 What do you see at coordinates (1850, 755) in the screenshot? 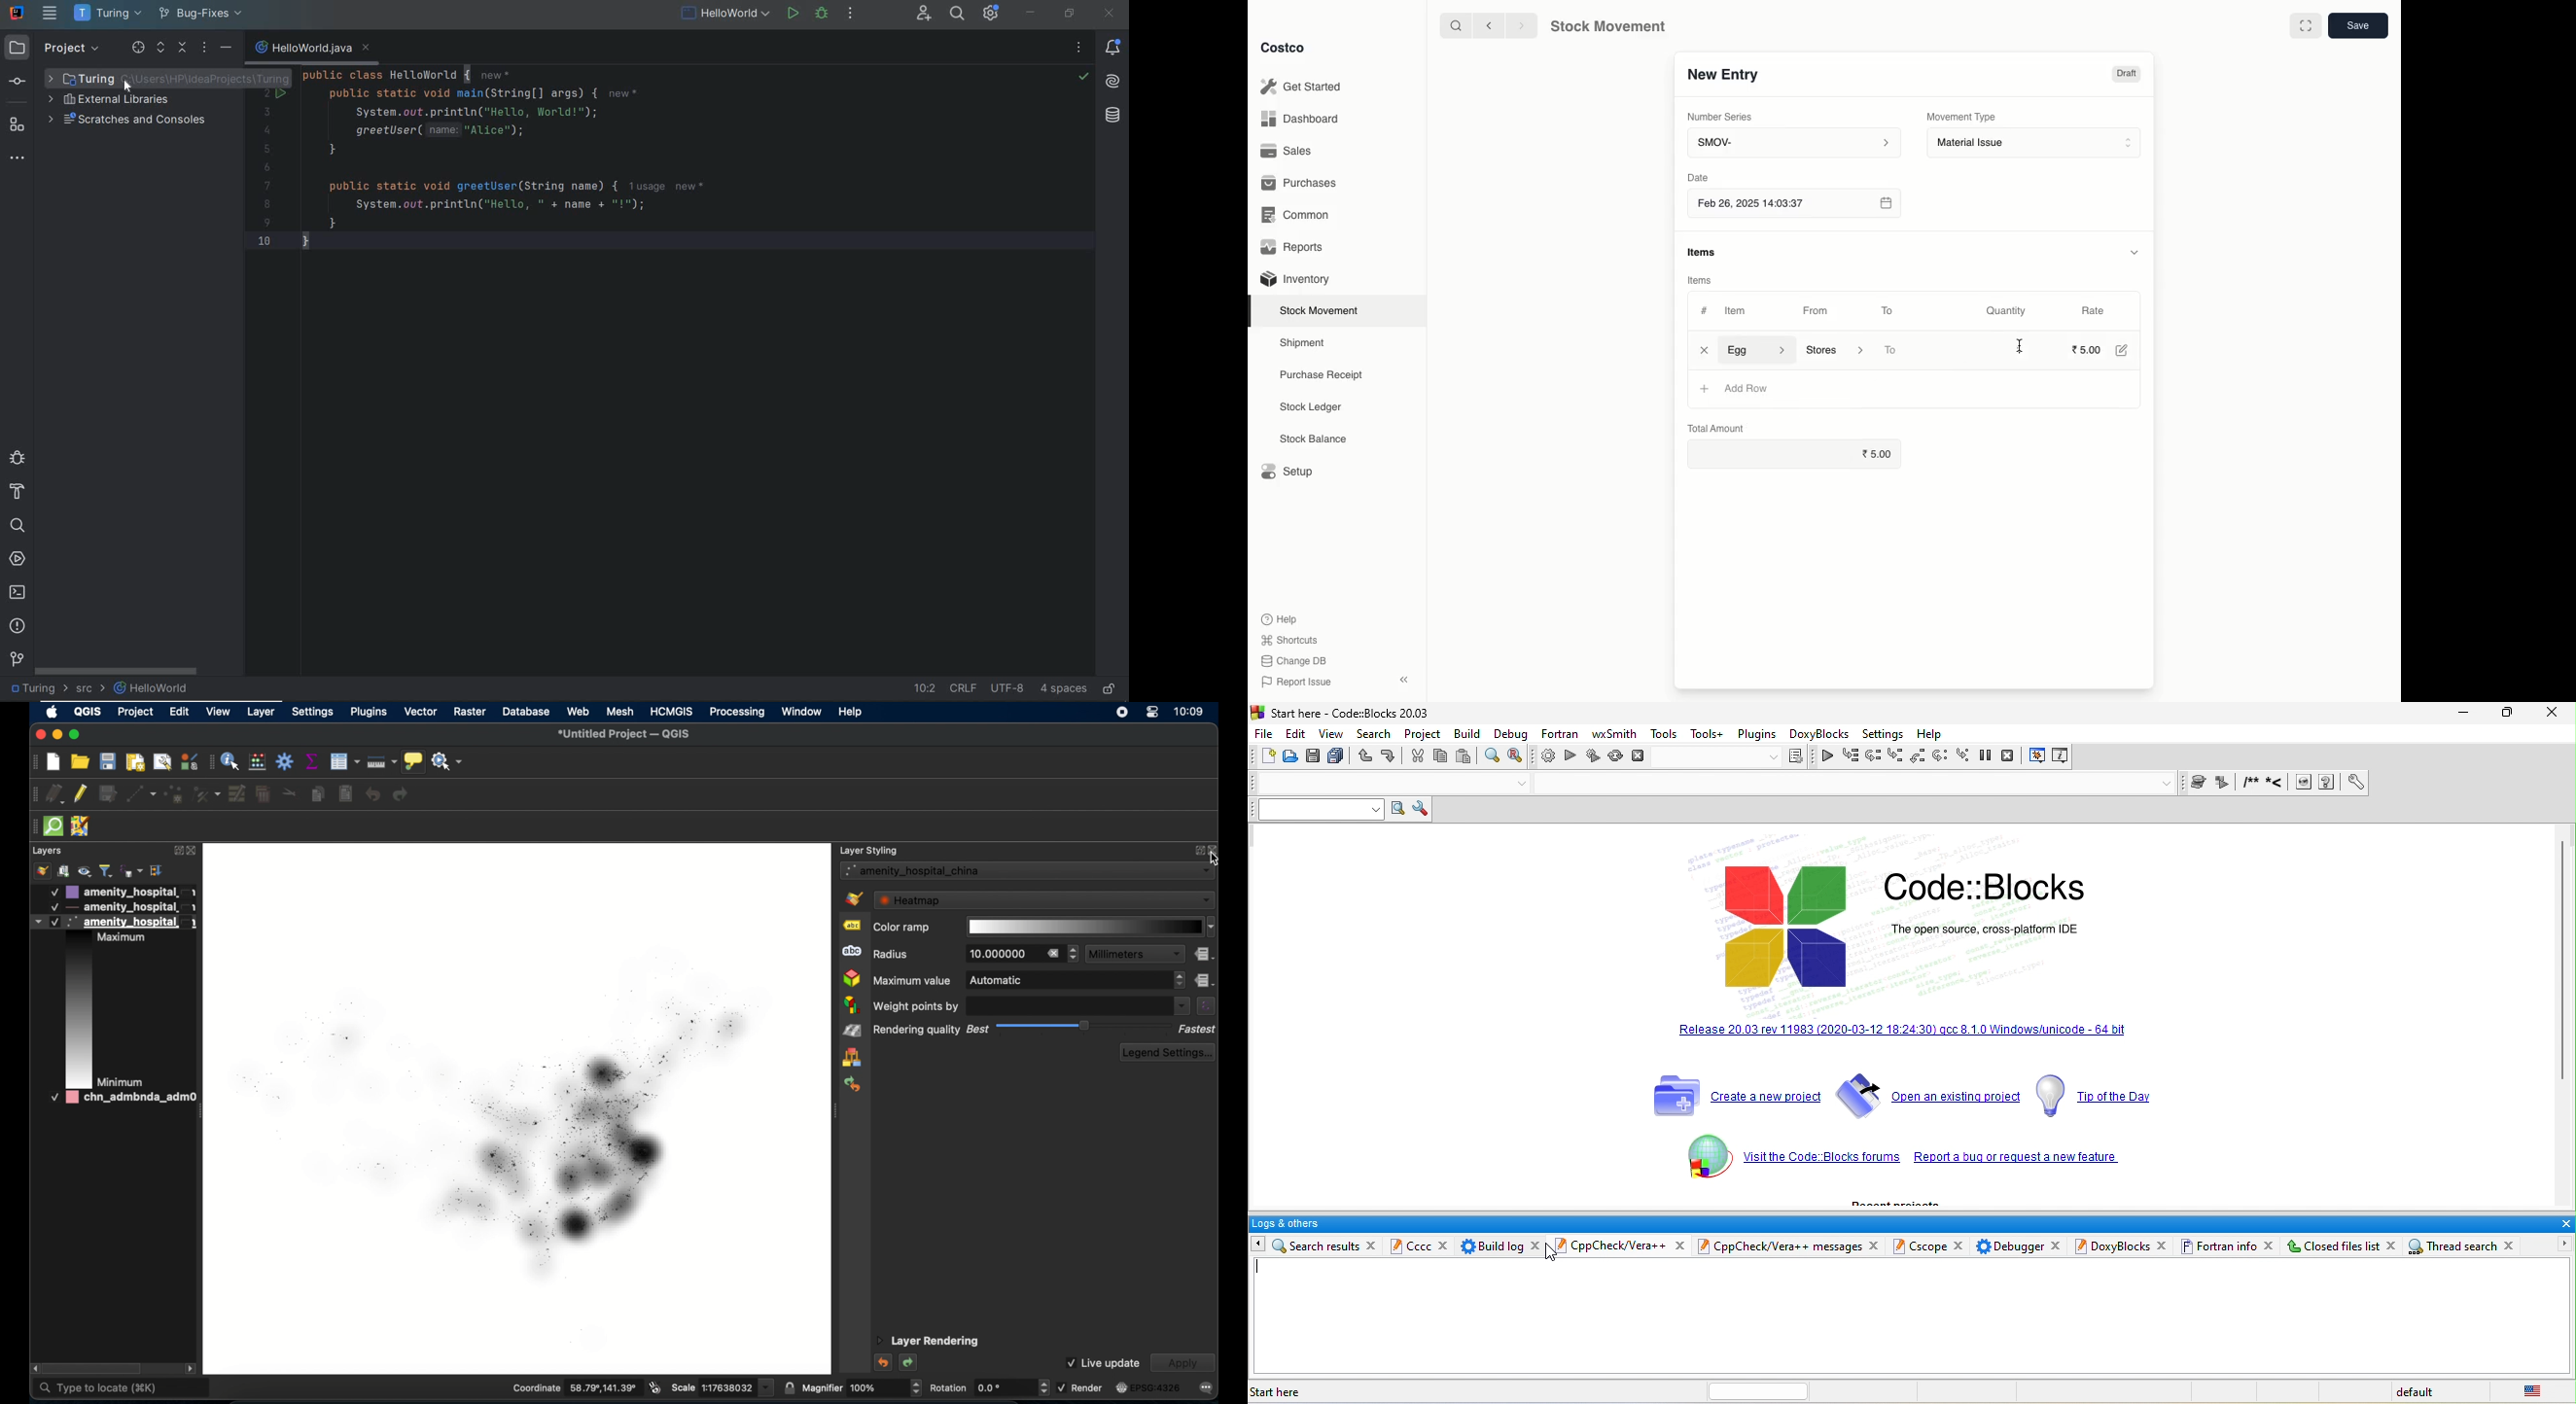
I see `run to cursor` at bounding box center [1850, 755].